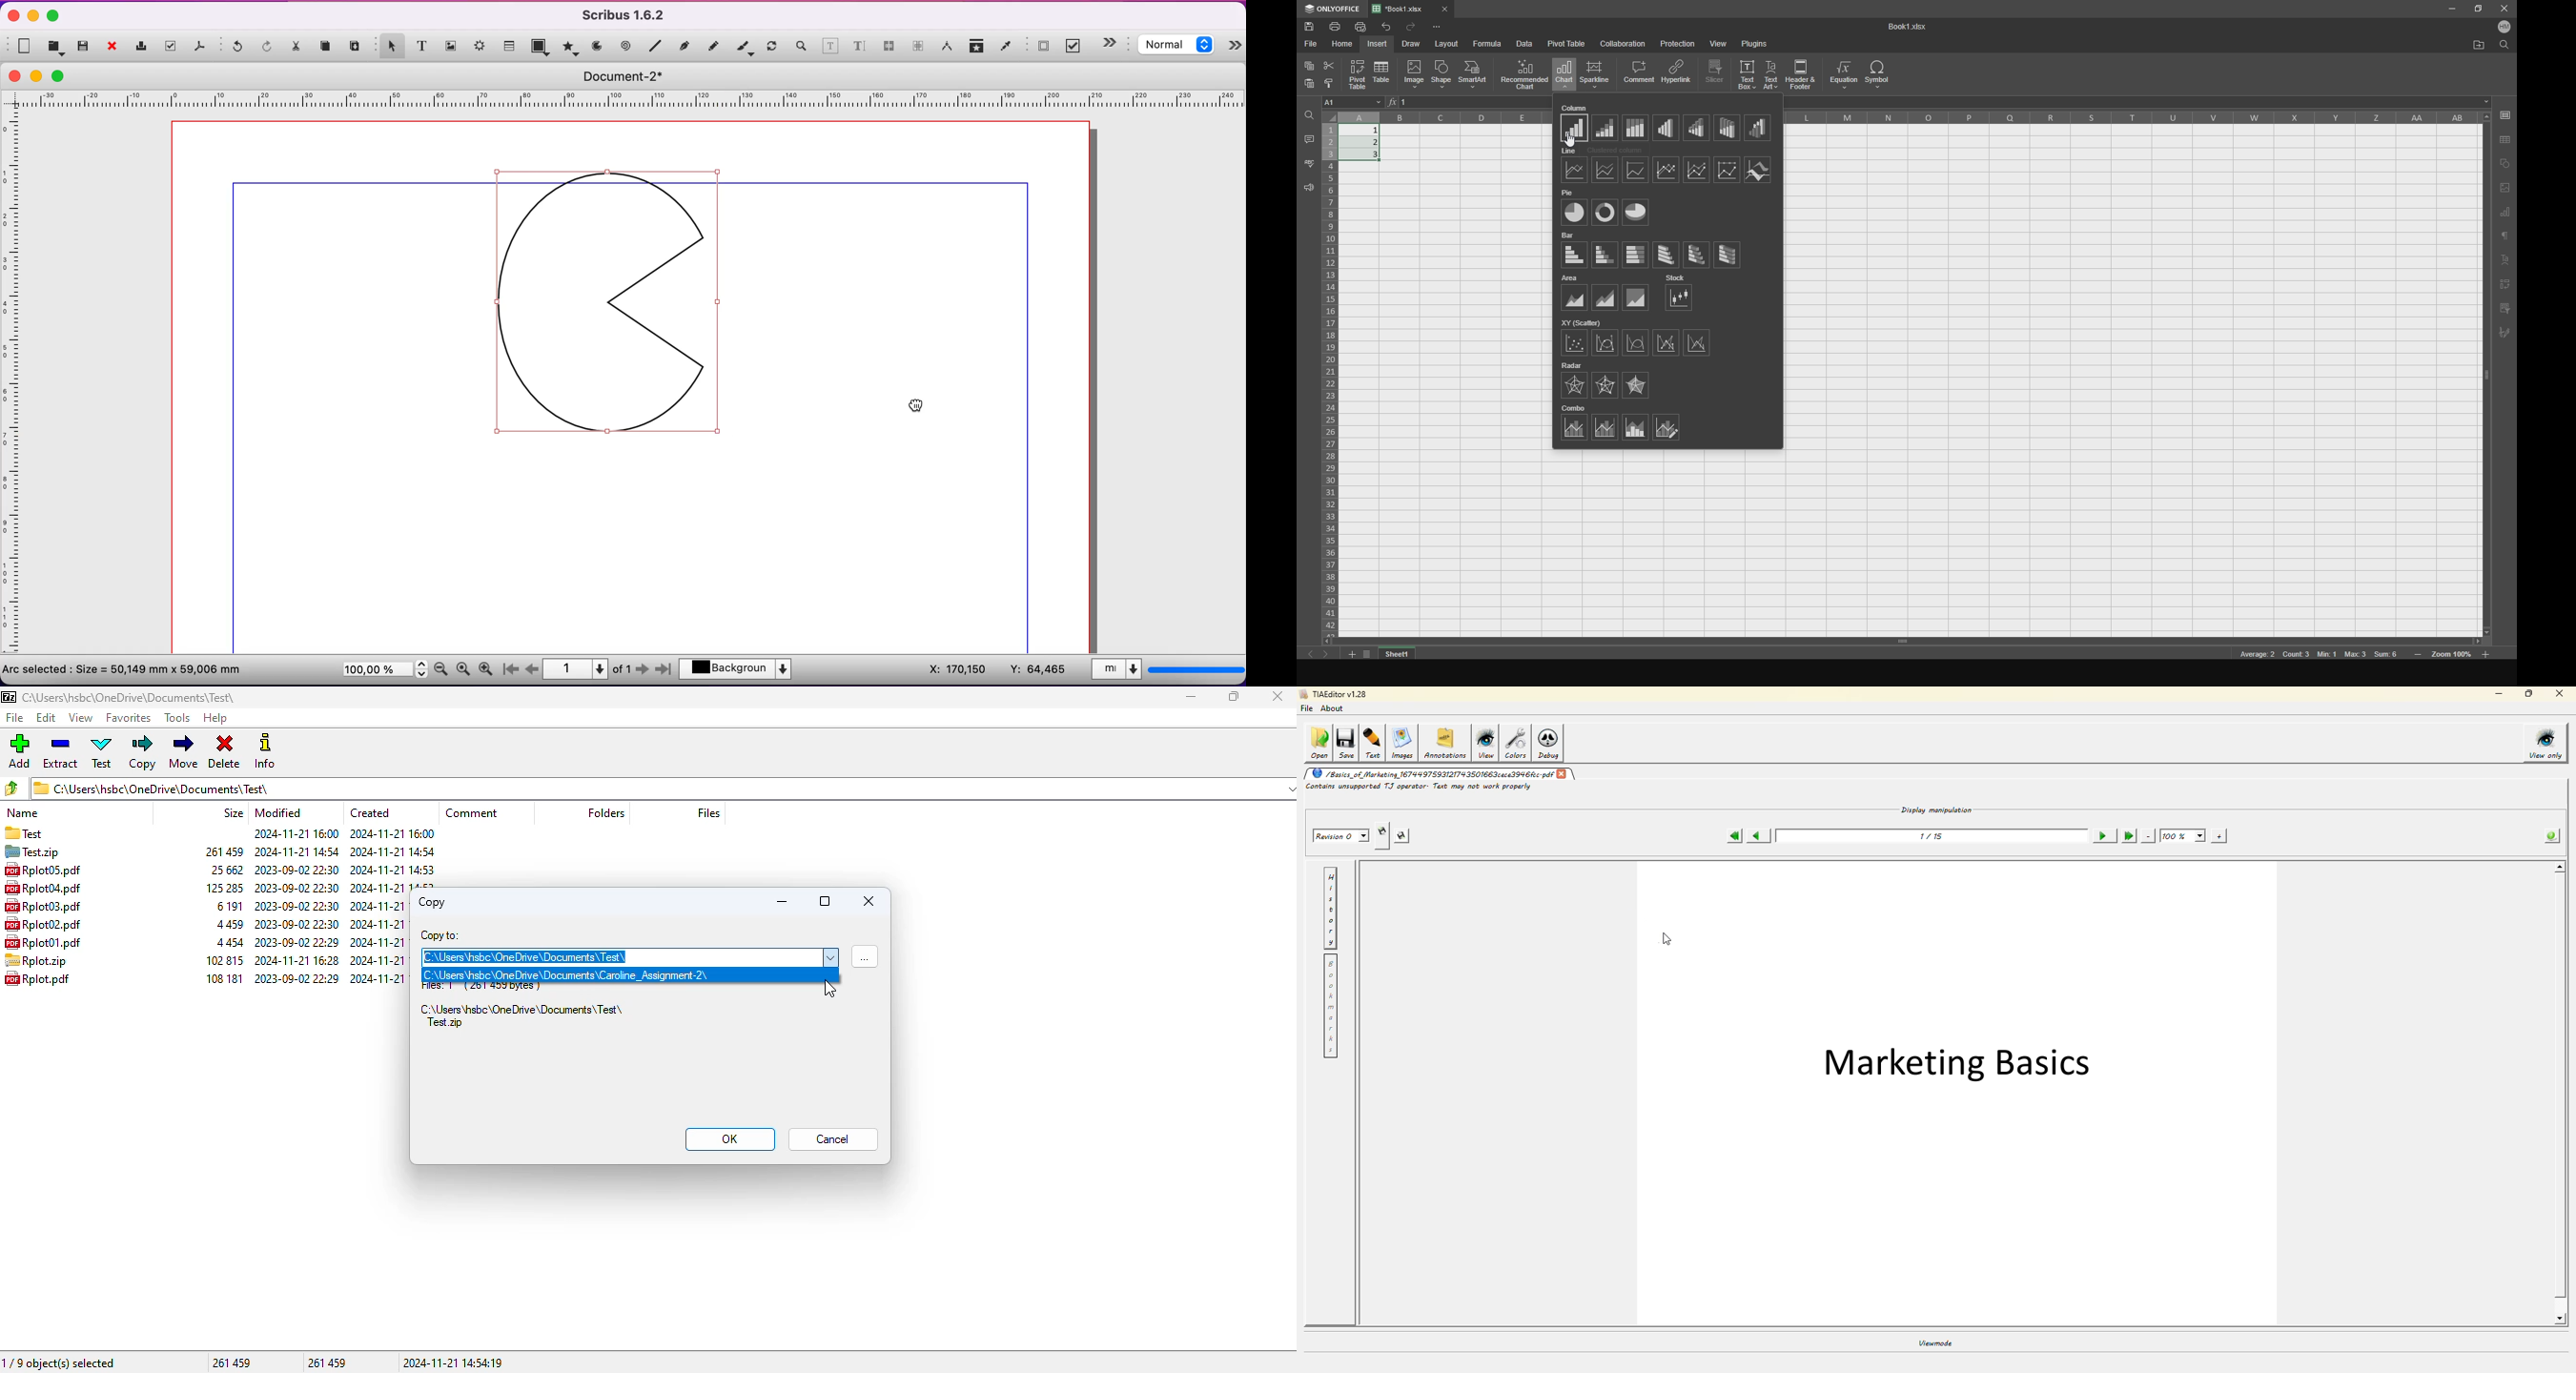 This screenshot has width=2576, height=1400. I want to click on eye dropper, so click(1006, 47).